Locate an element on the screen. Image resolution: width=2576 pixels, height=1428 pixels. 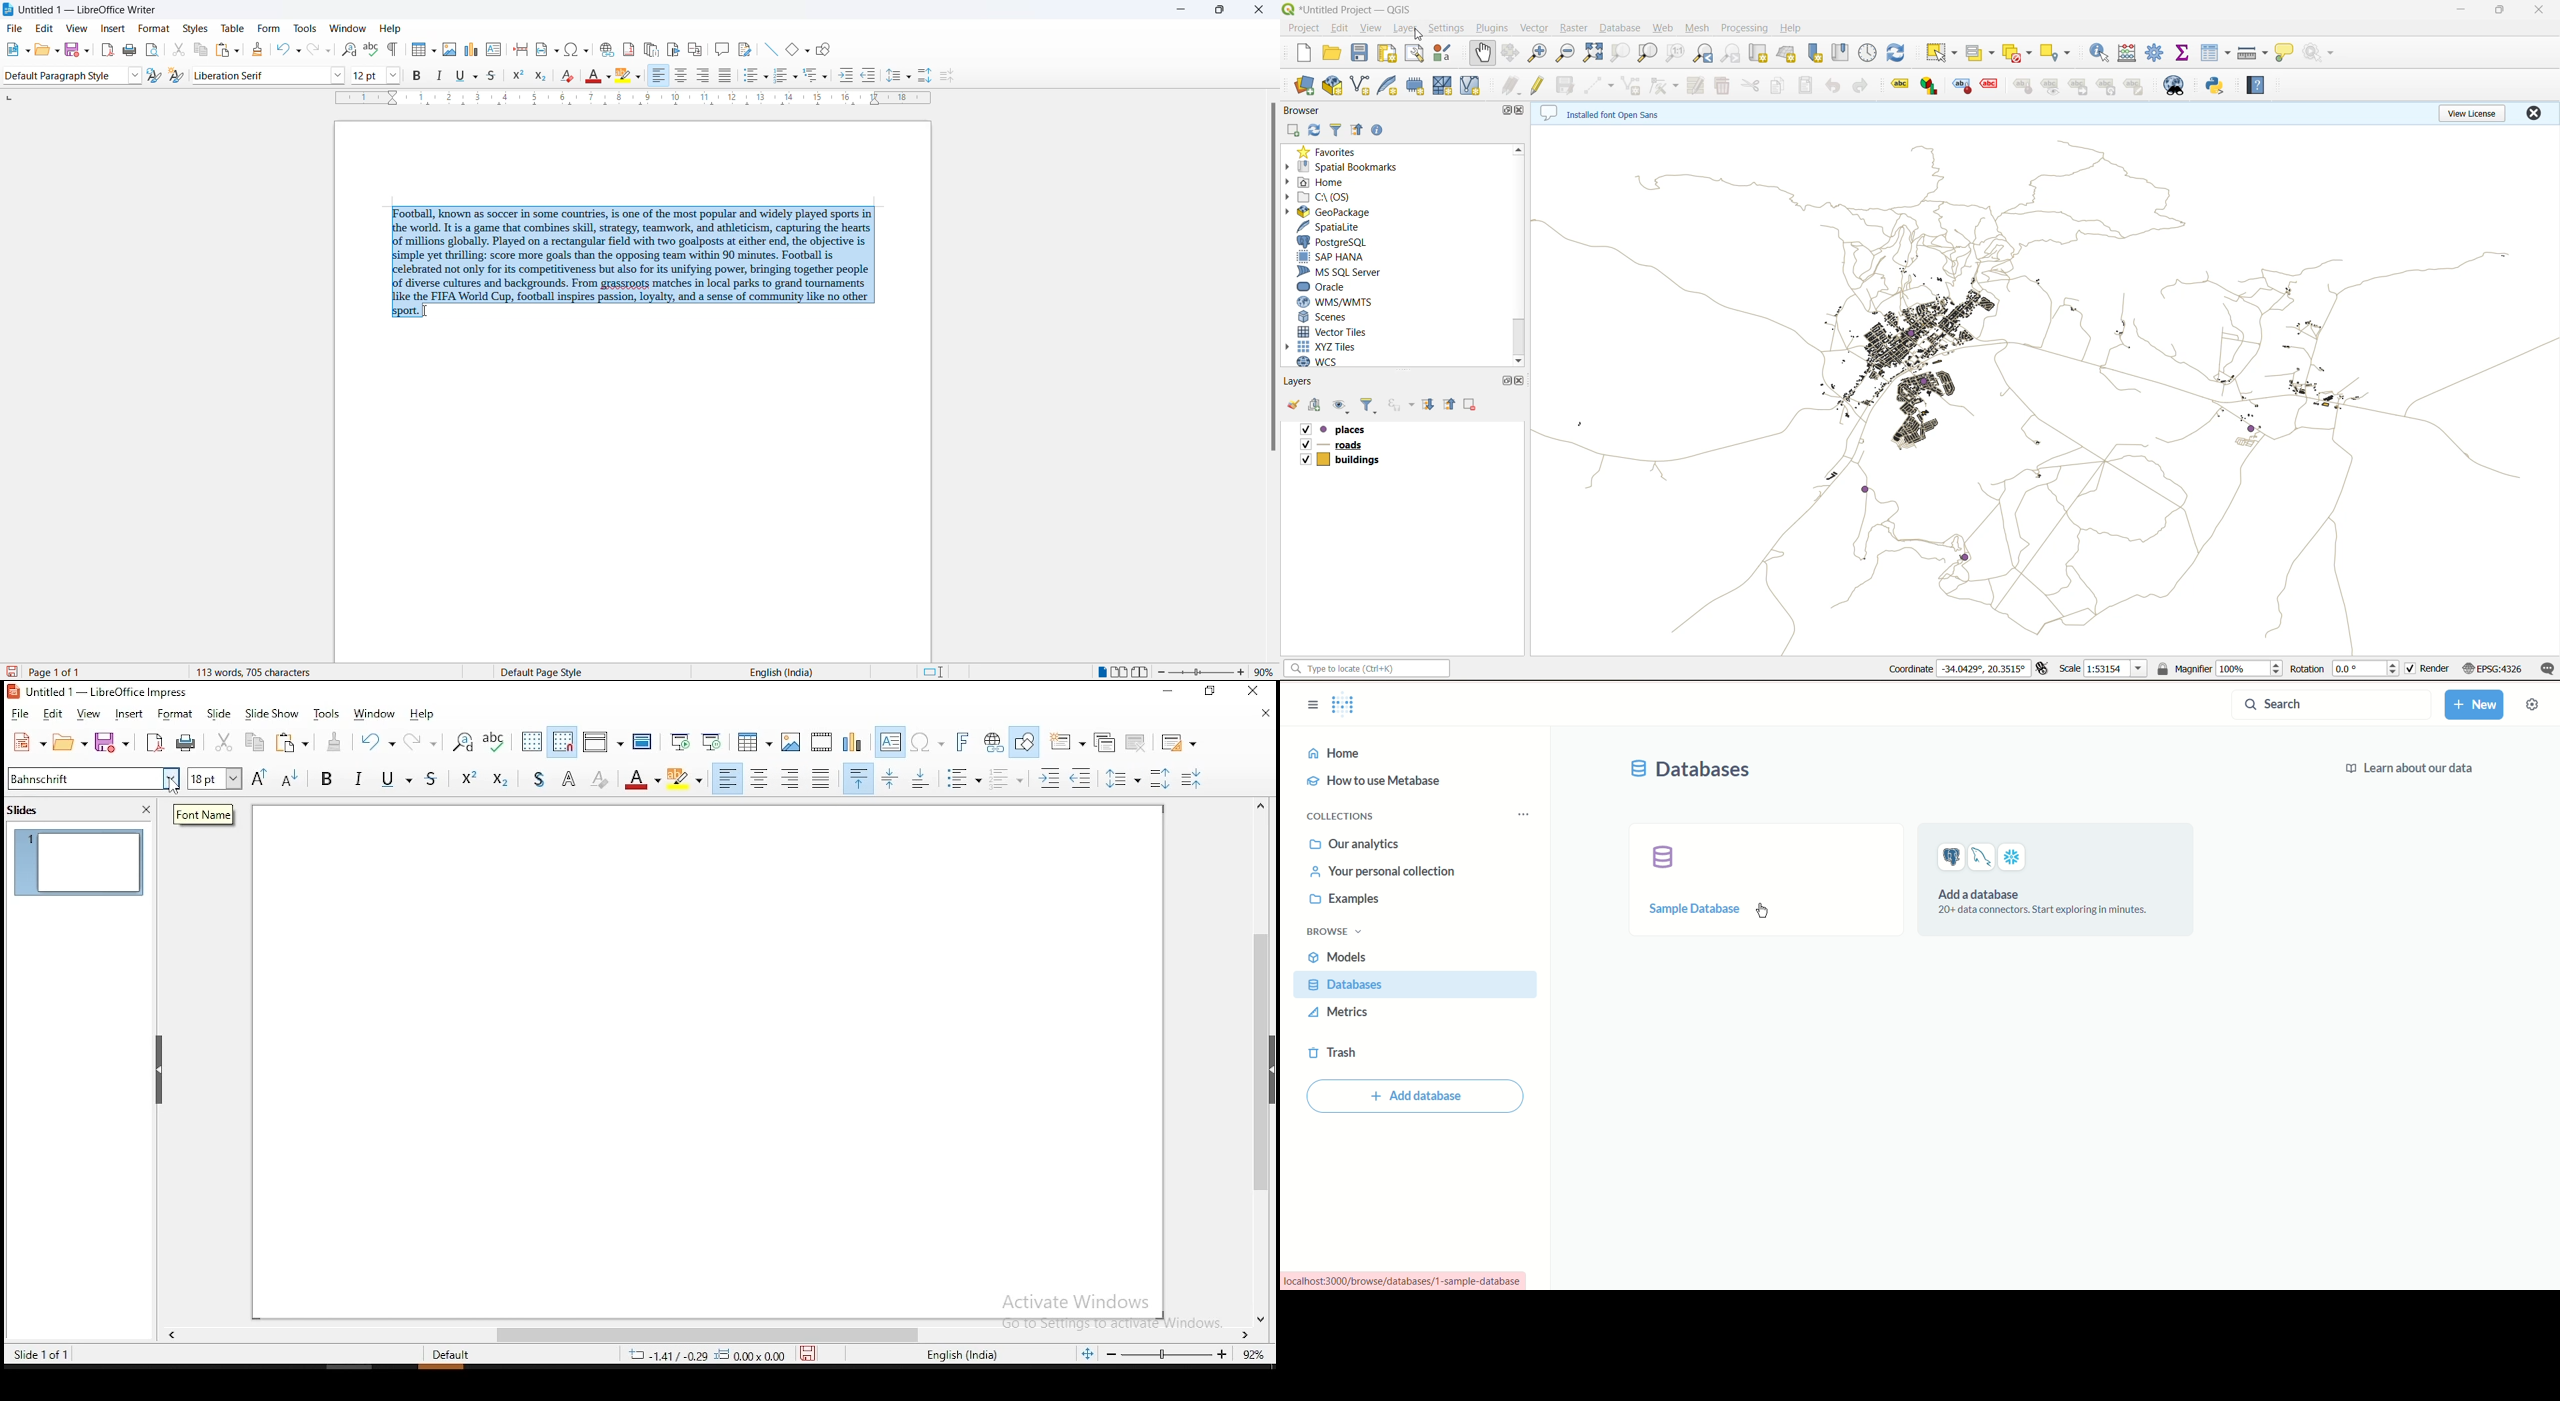
new file options is located at coordinates (25, 49).